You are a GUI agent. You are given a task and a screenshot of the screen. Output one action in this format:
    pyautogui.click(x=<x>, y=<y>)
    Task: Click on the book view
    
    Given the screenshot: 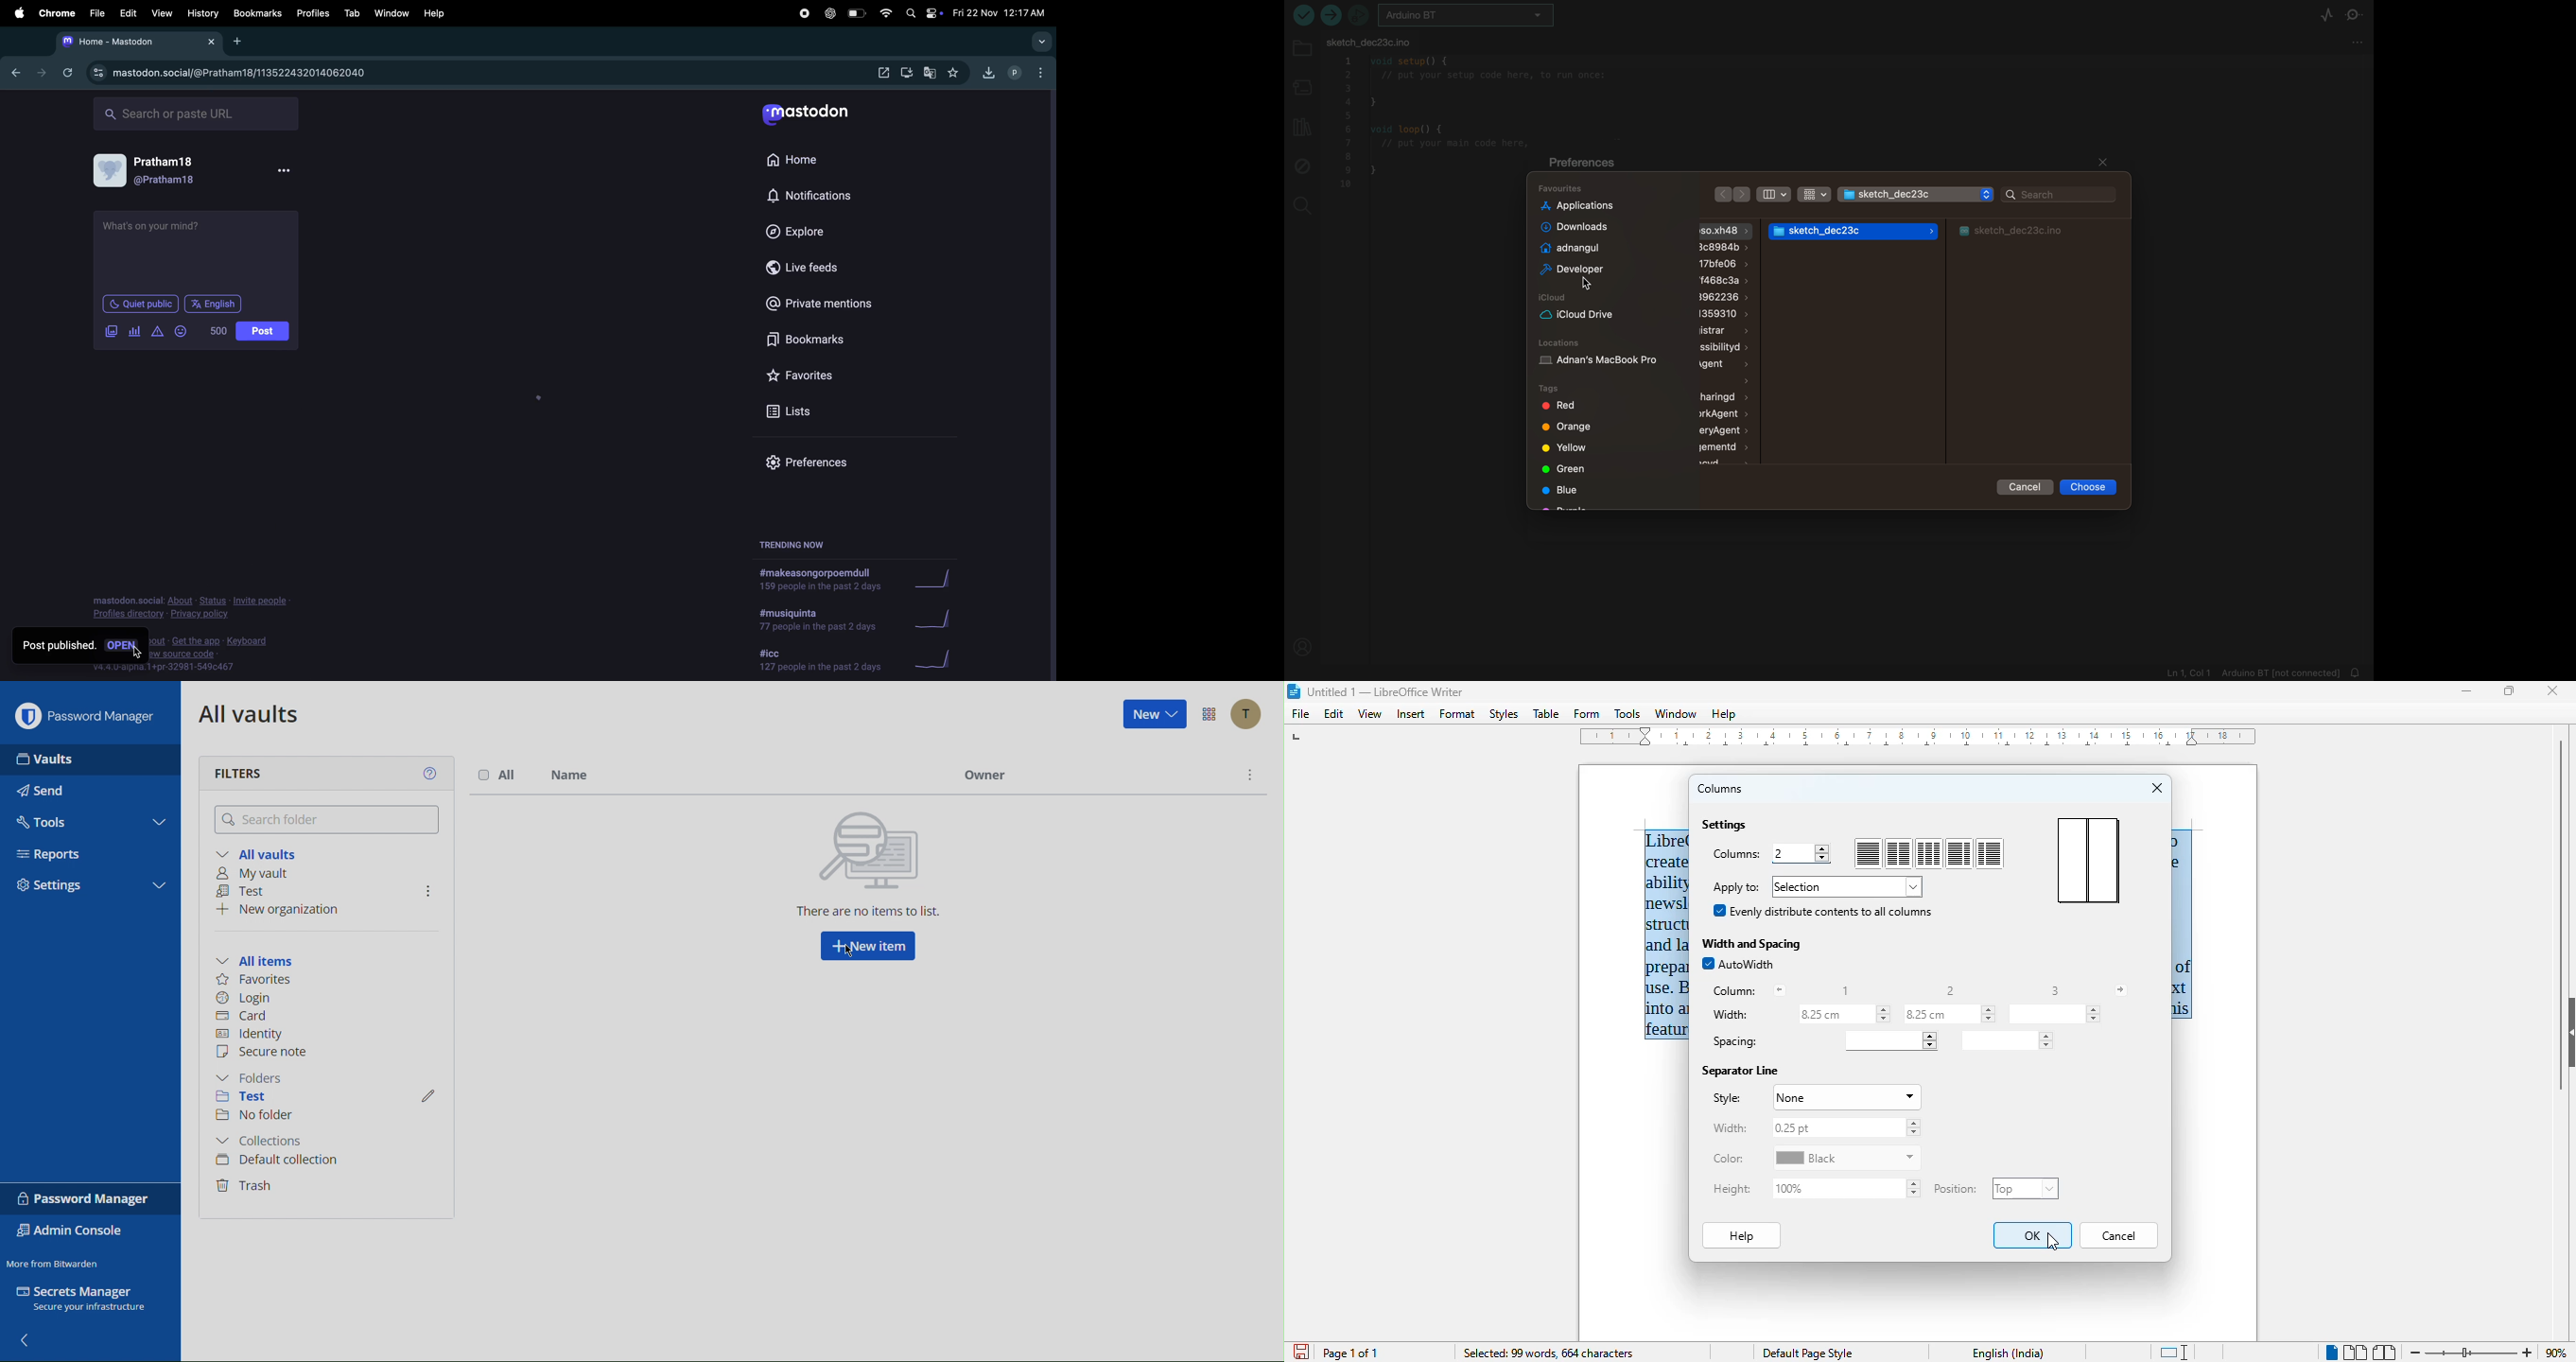 What is the action you would take?
    pyautogui.click(x=2386, y=1353)
    